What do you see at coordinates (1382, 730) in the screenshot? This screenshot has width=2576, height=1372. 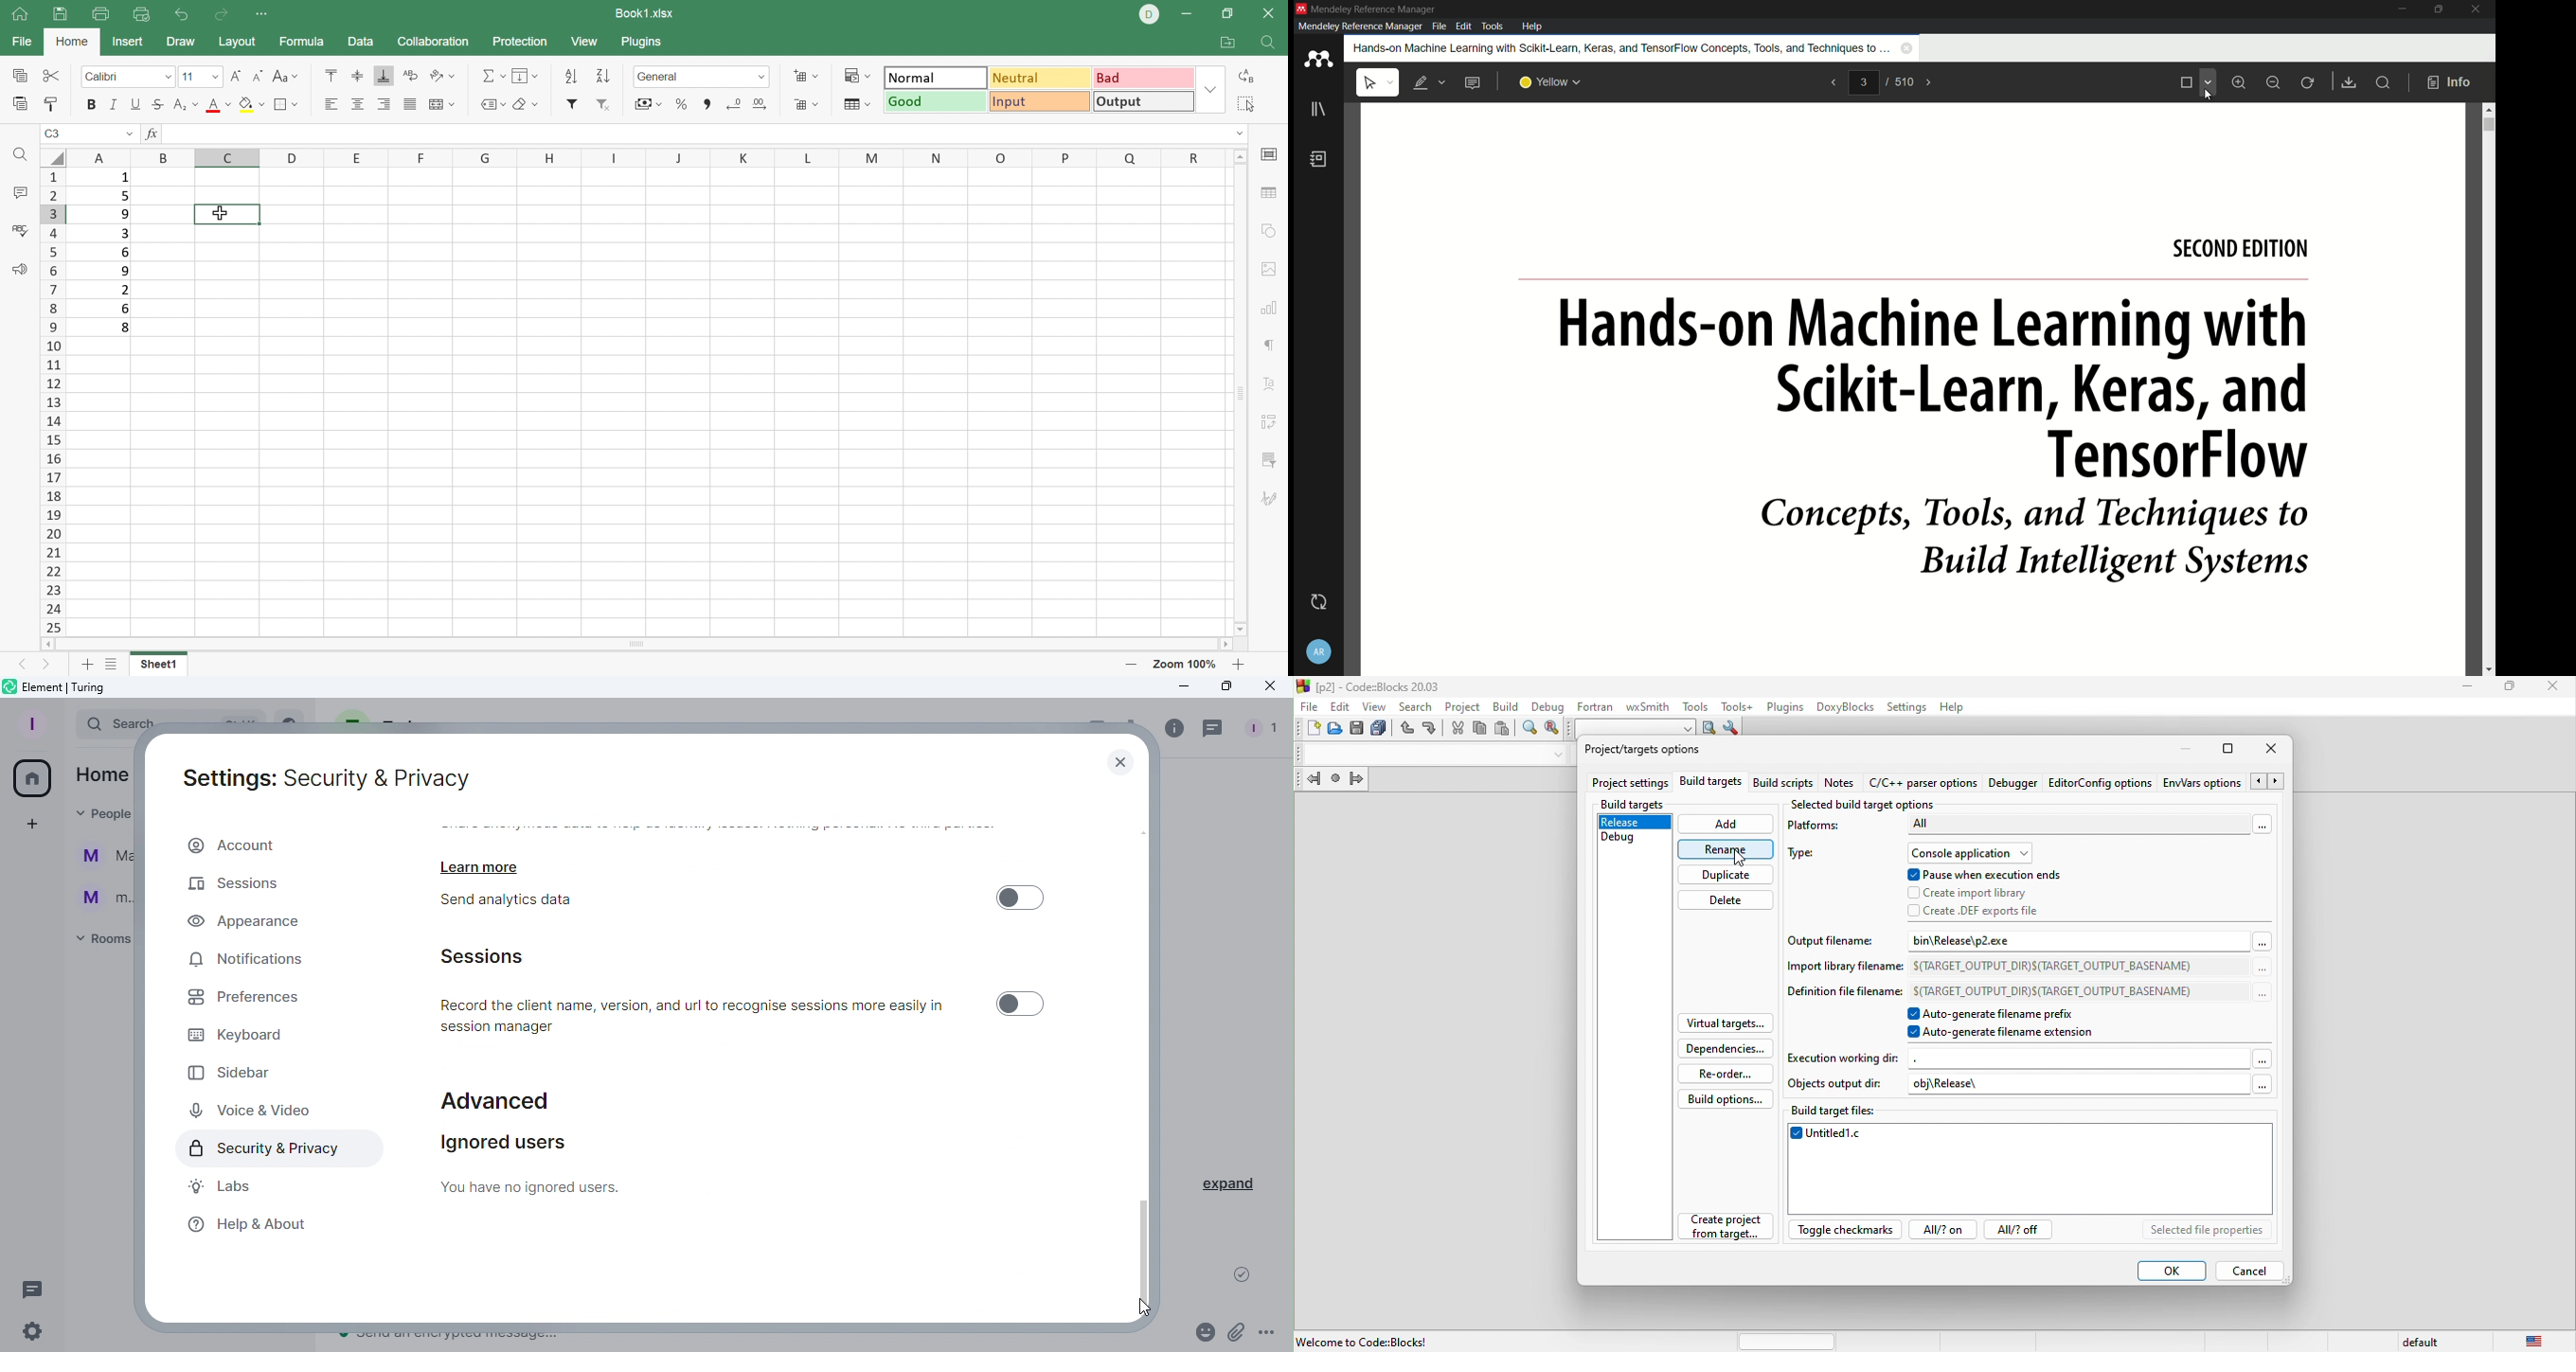 I see `save everything` at bounding box center [1382, 730].